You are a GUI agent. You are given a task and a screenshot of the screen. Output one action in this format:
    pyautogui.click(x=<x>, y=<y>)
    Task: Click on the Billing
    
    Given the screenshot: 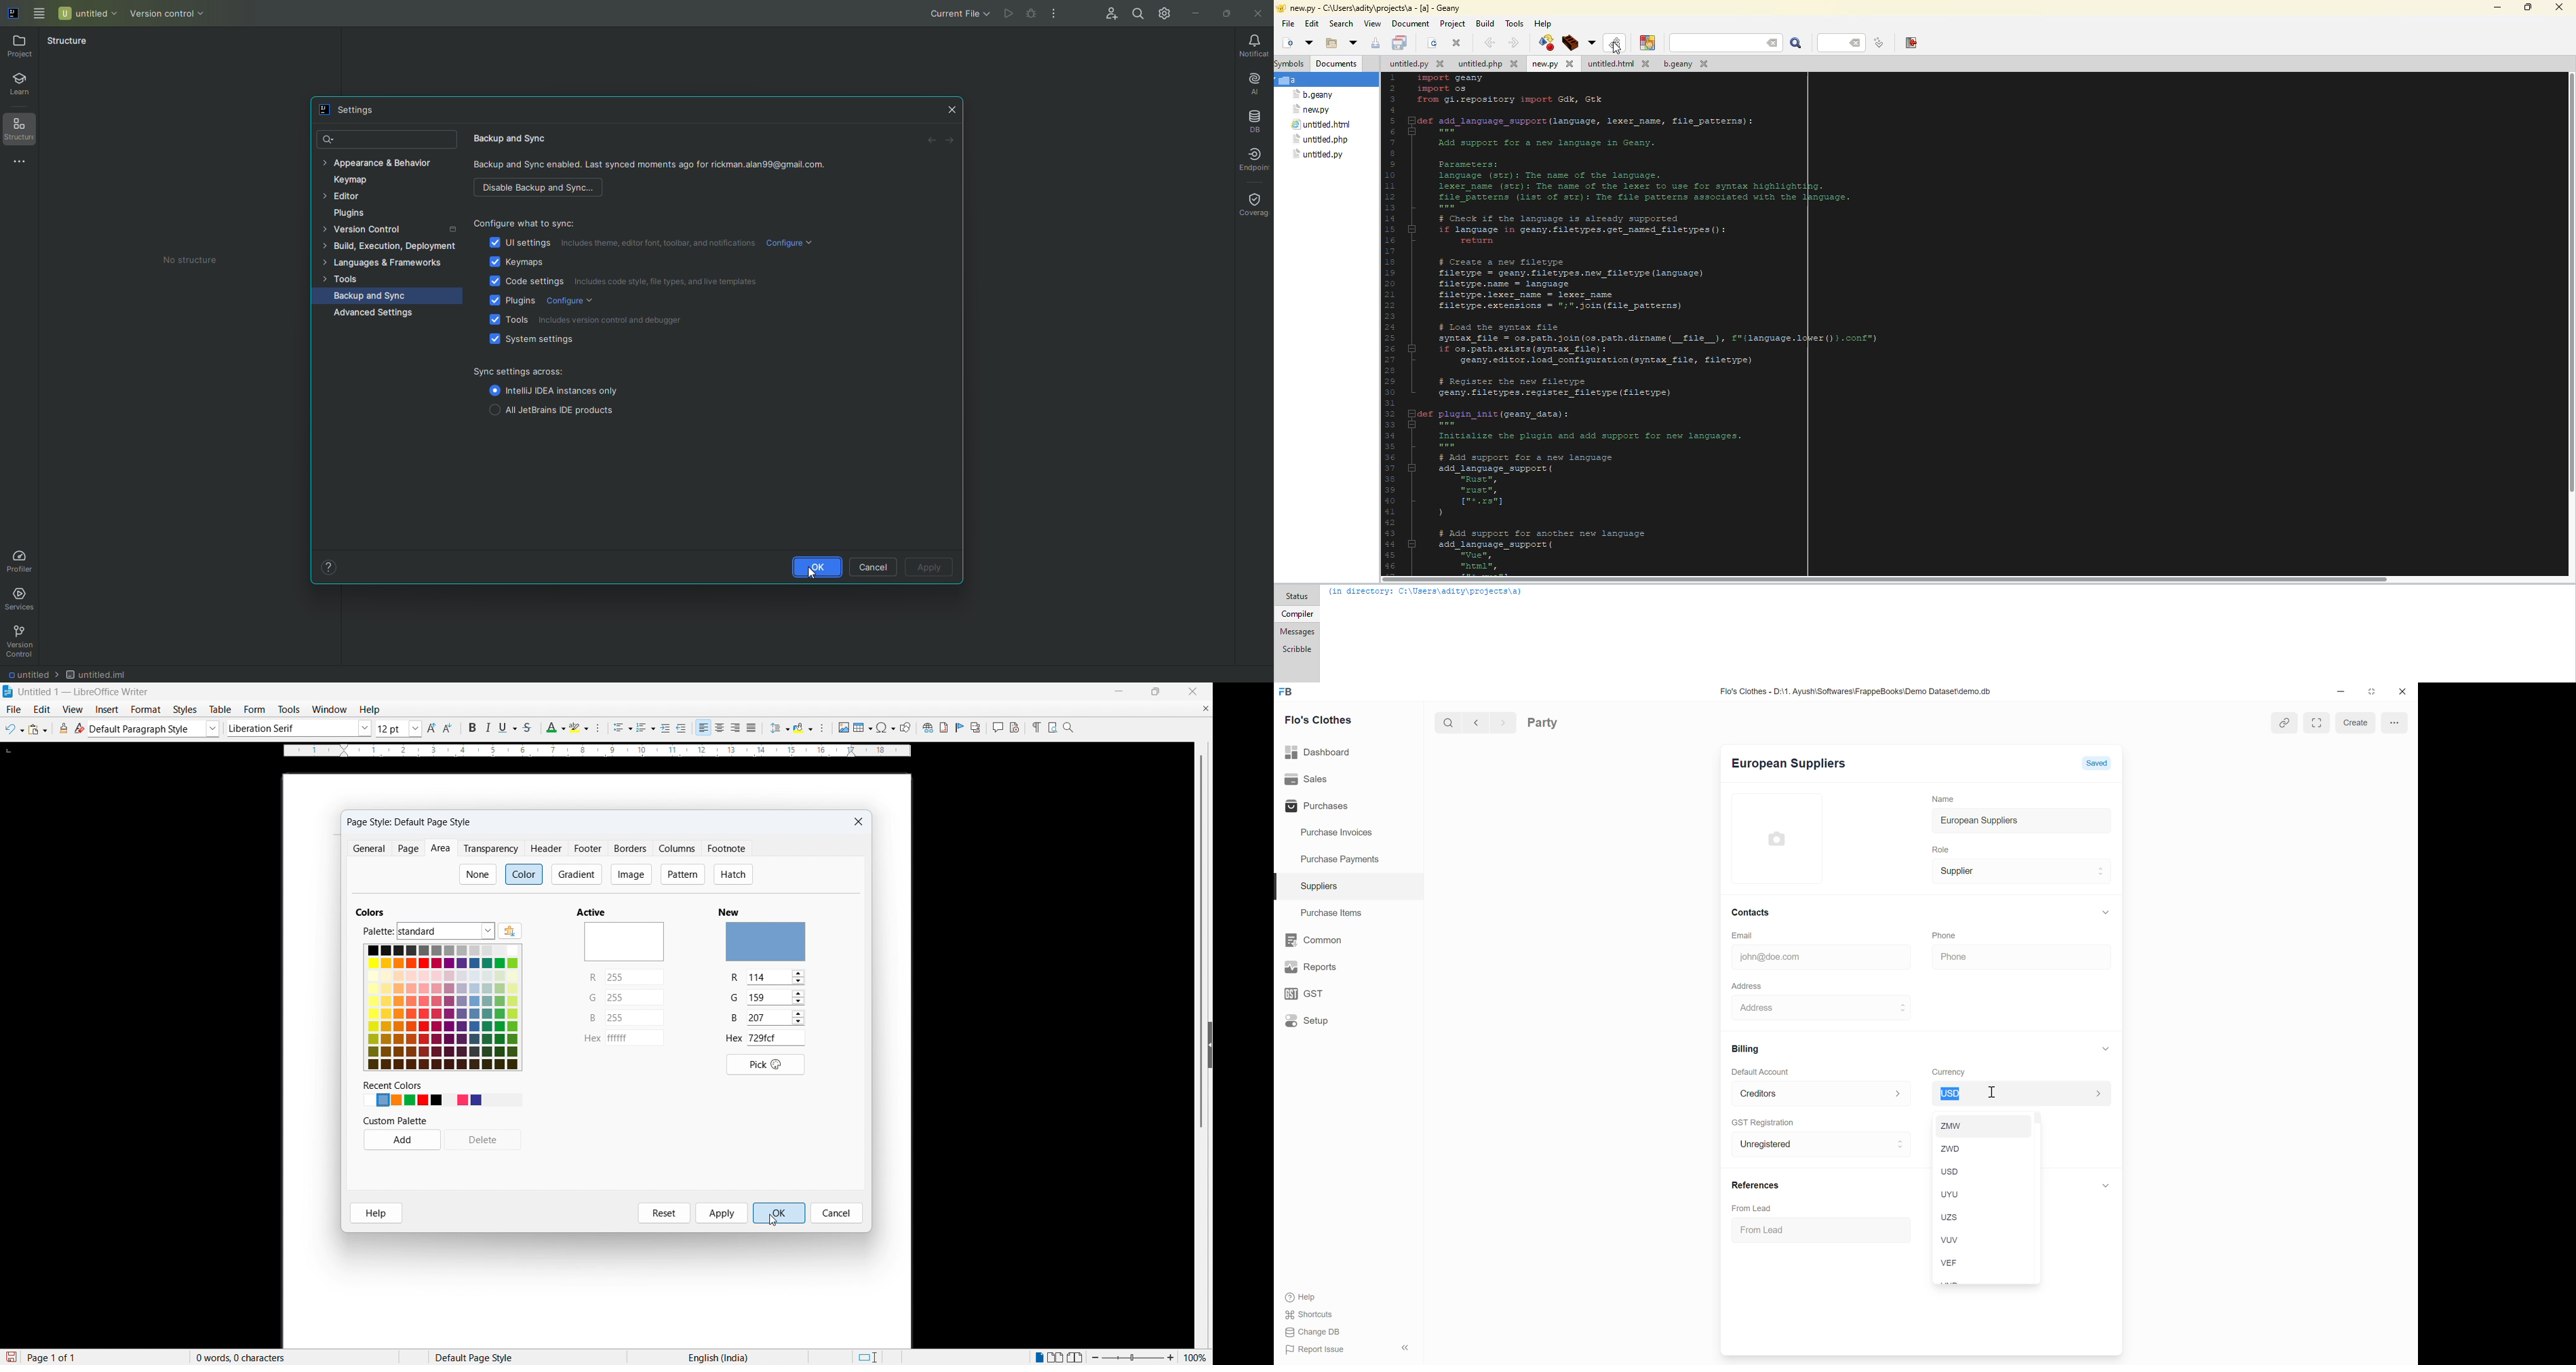 What is the action you would take?
    pyautogui.click(x=1741, y=1047)
    